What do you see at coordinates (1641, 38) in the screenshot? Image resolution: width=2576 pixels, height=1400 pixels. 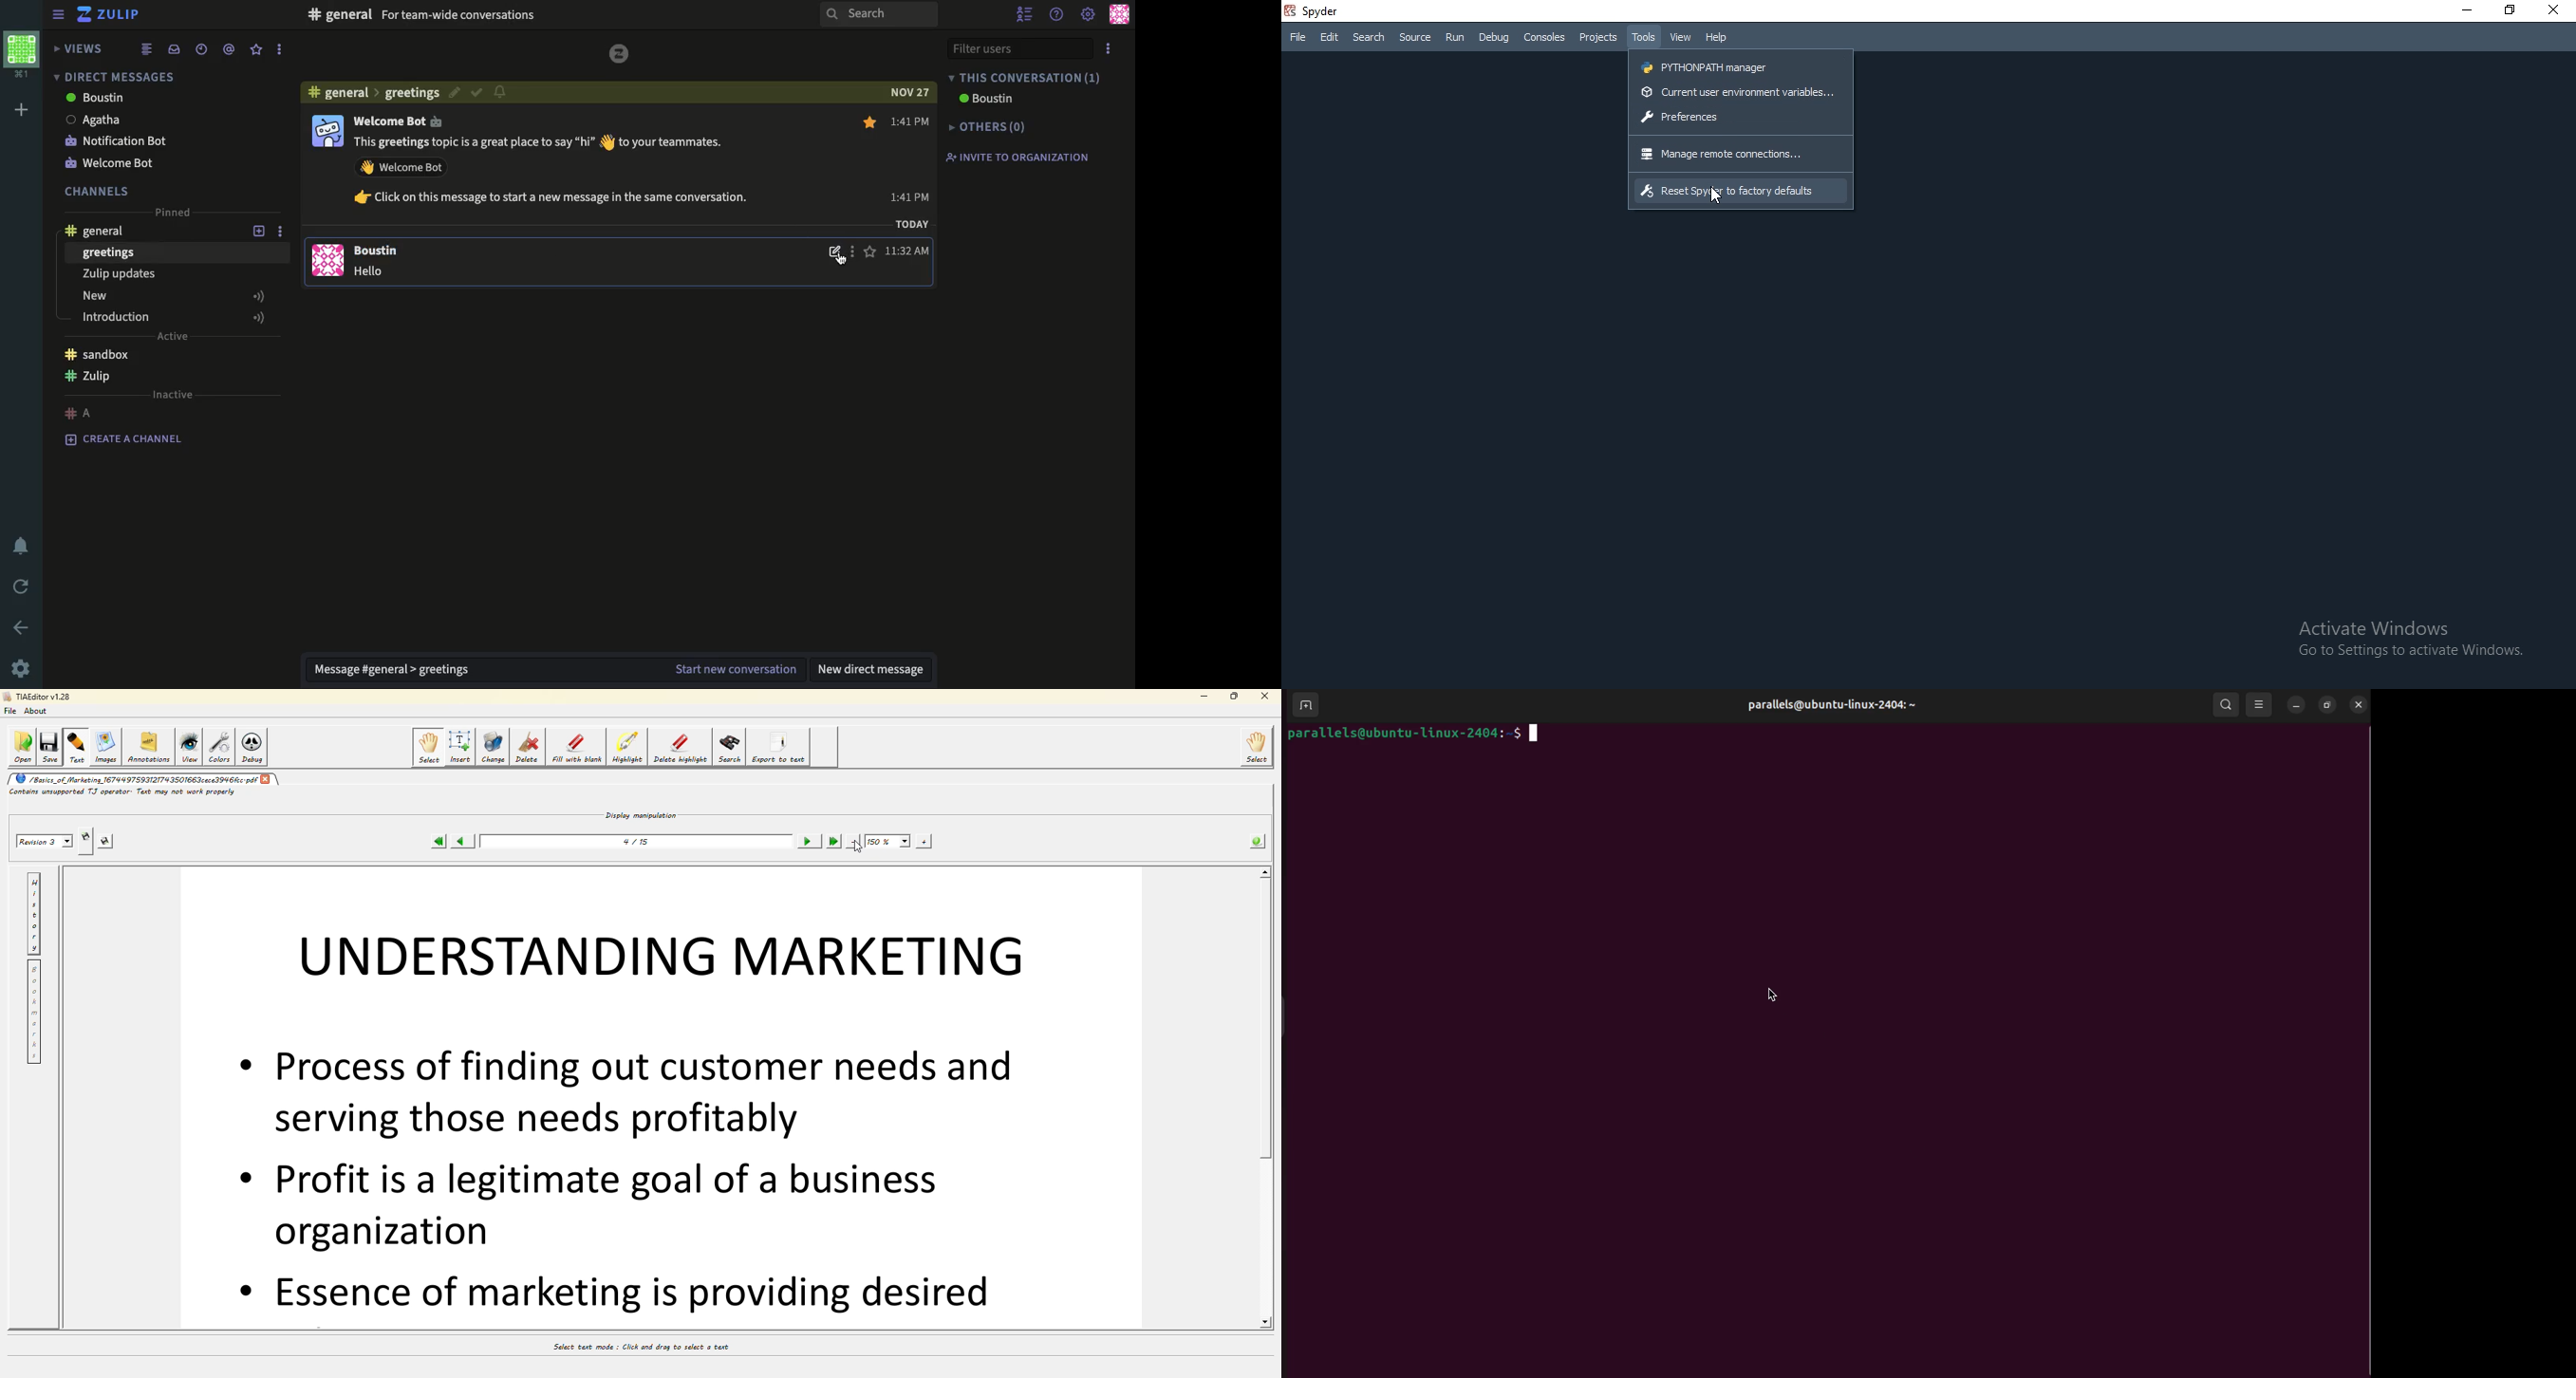 I see `Tools` at bounding box center [1641, 38].